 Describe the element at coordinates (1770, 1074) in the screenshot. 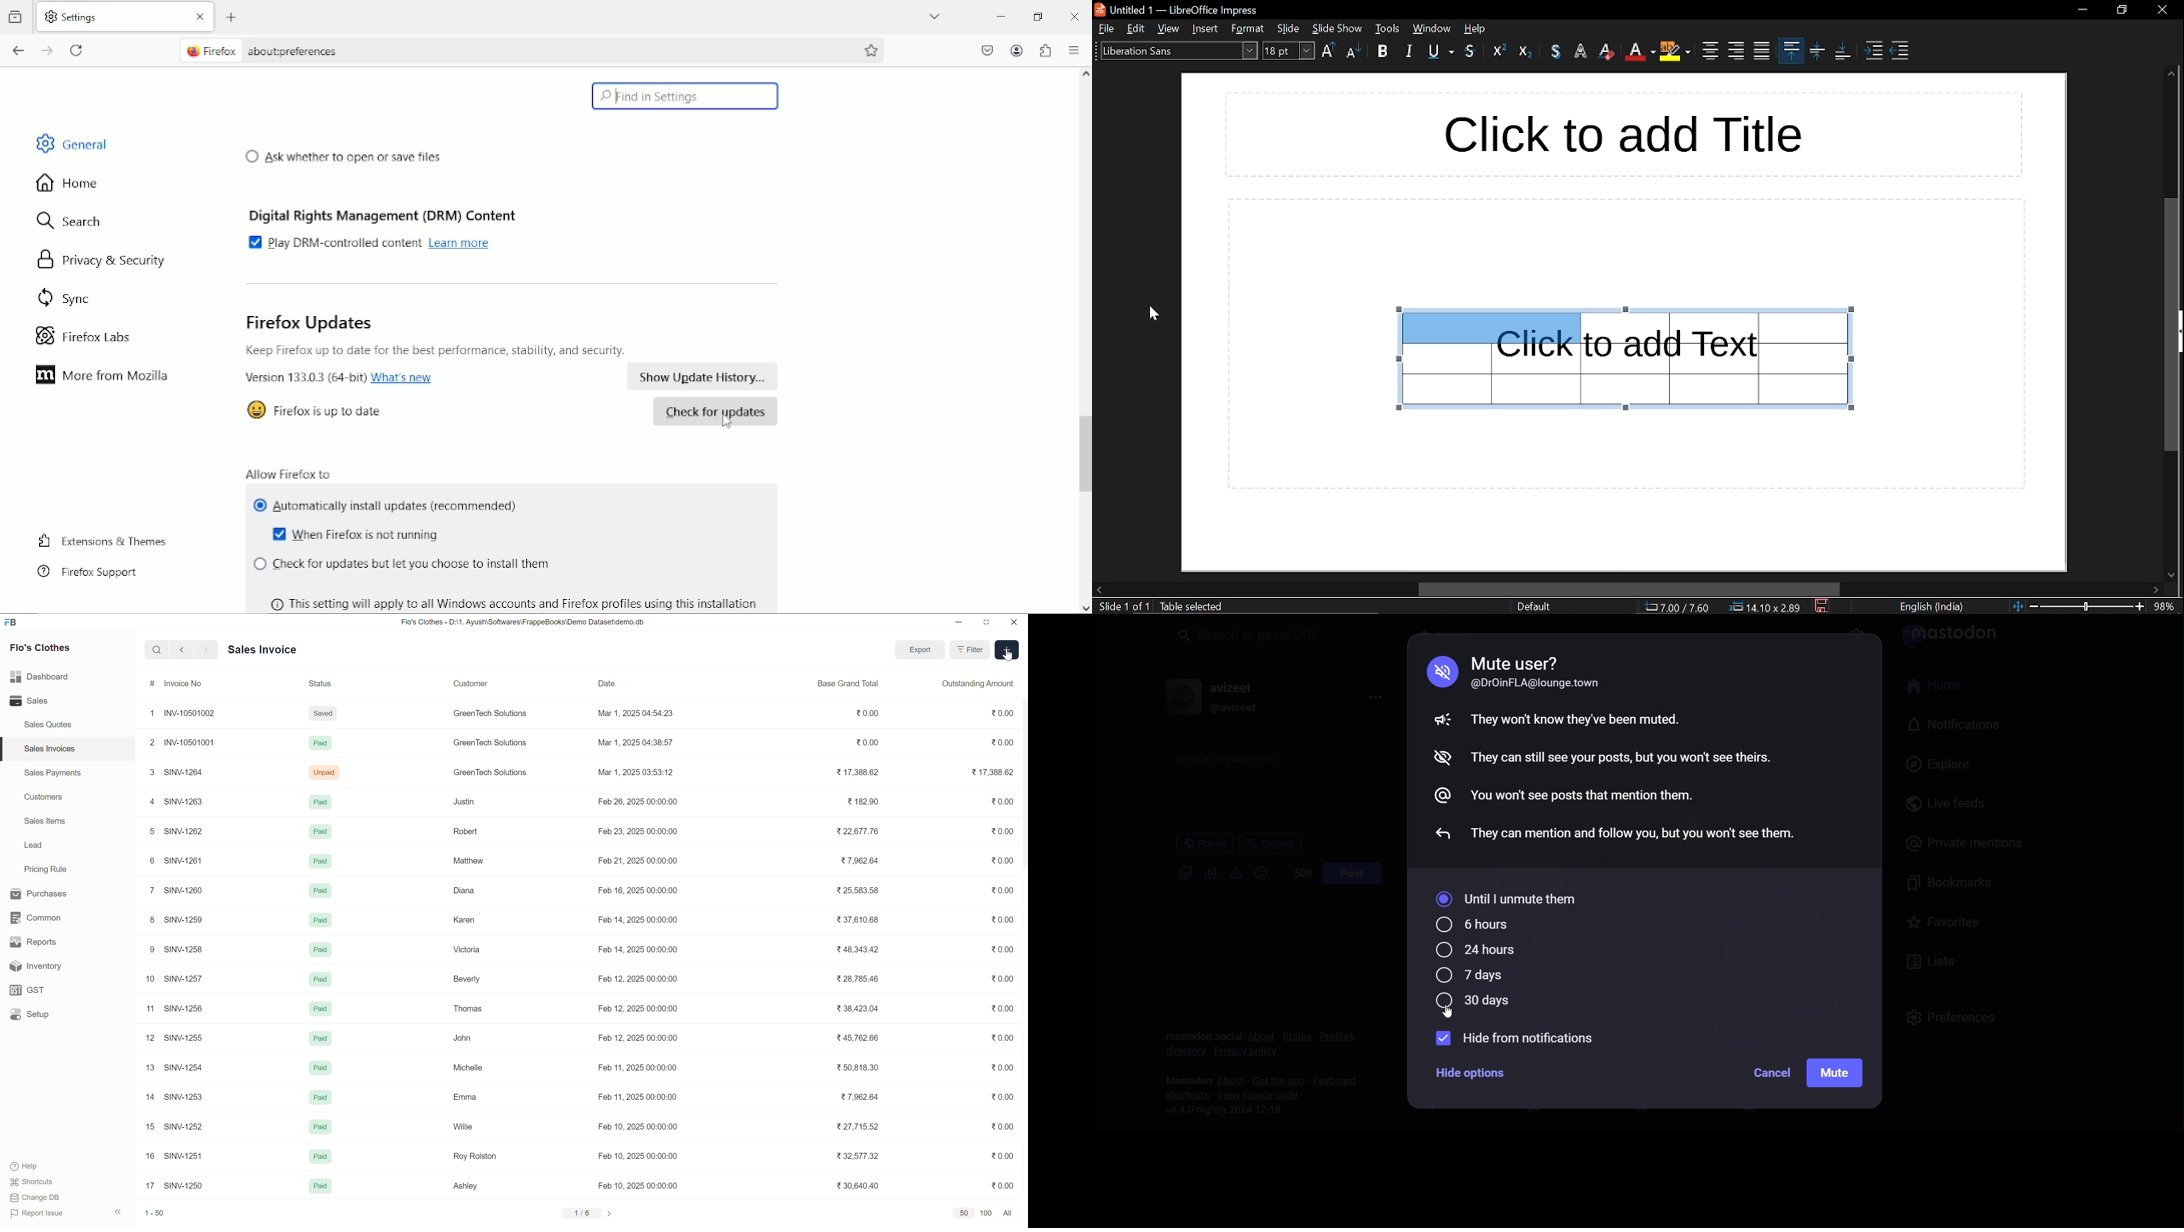

I see `cancel` at that location.